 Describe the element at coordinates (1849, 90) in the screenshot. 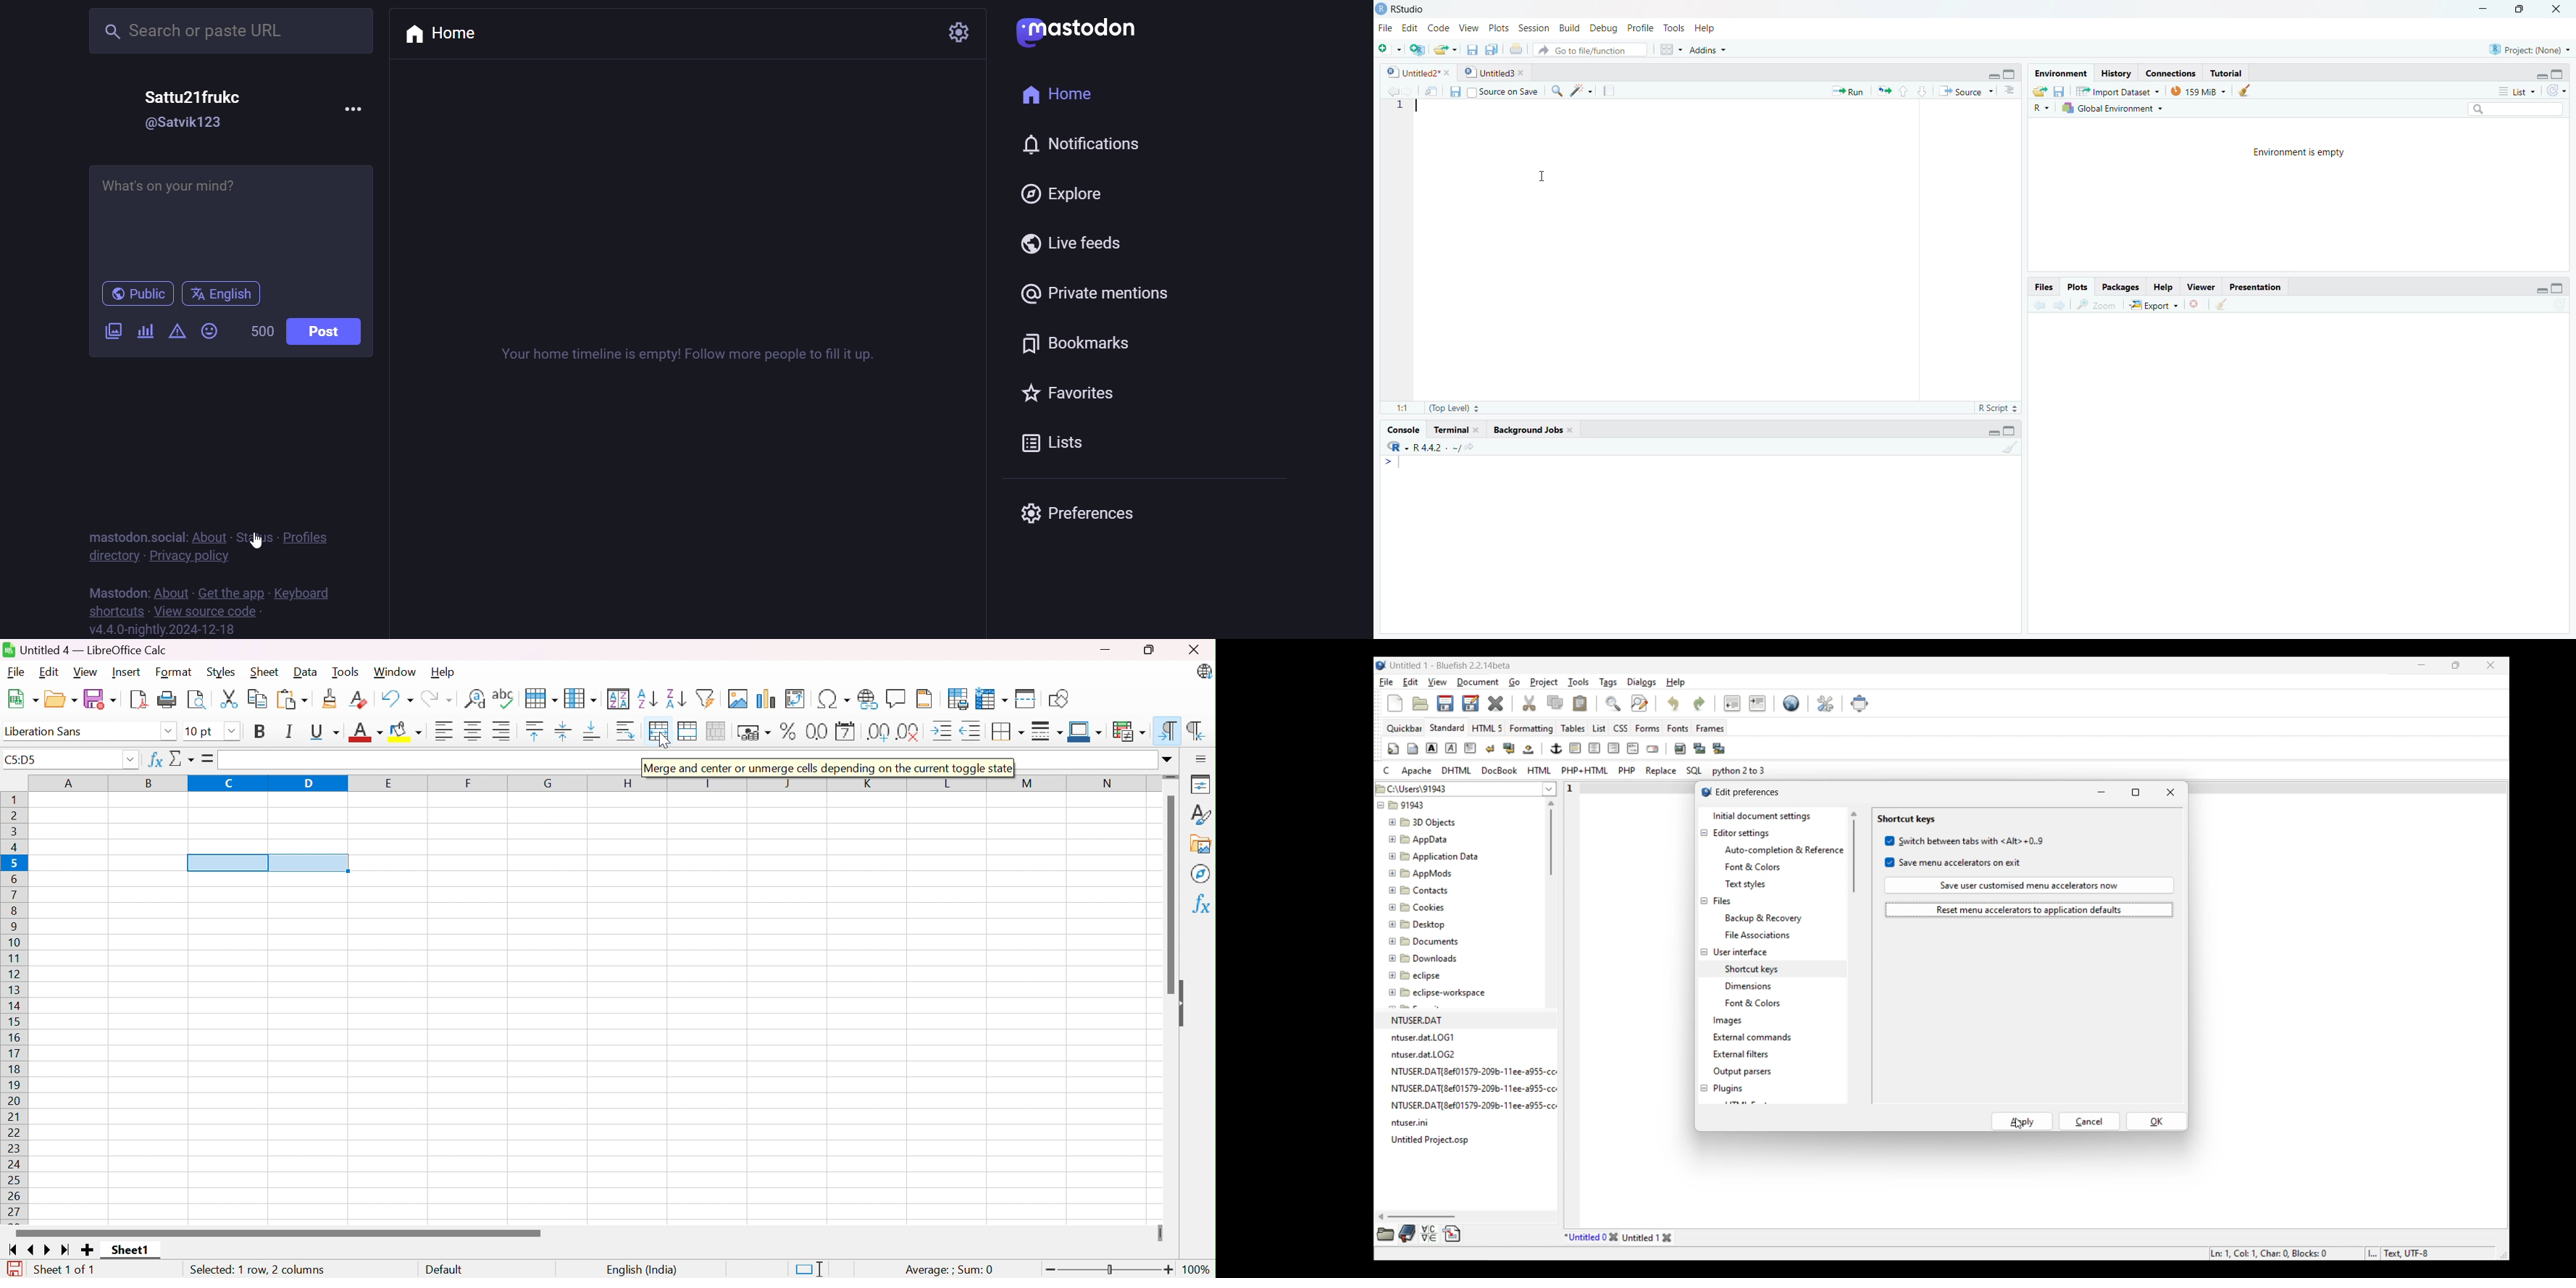

I see `Run` at that location.